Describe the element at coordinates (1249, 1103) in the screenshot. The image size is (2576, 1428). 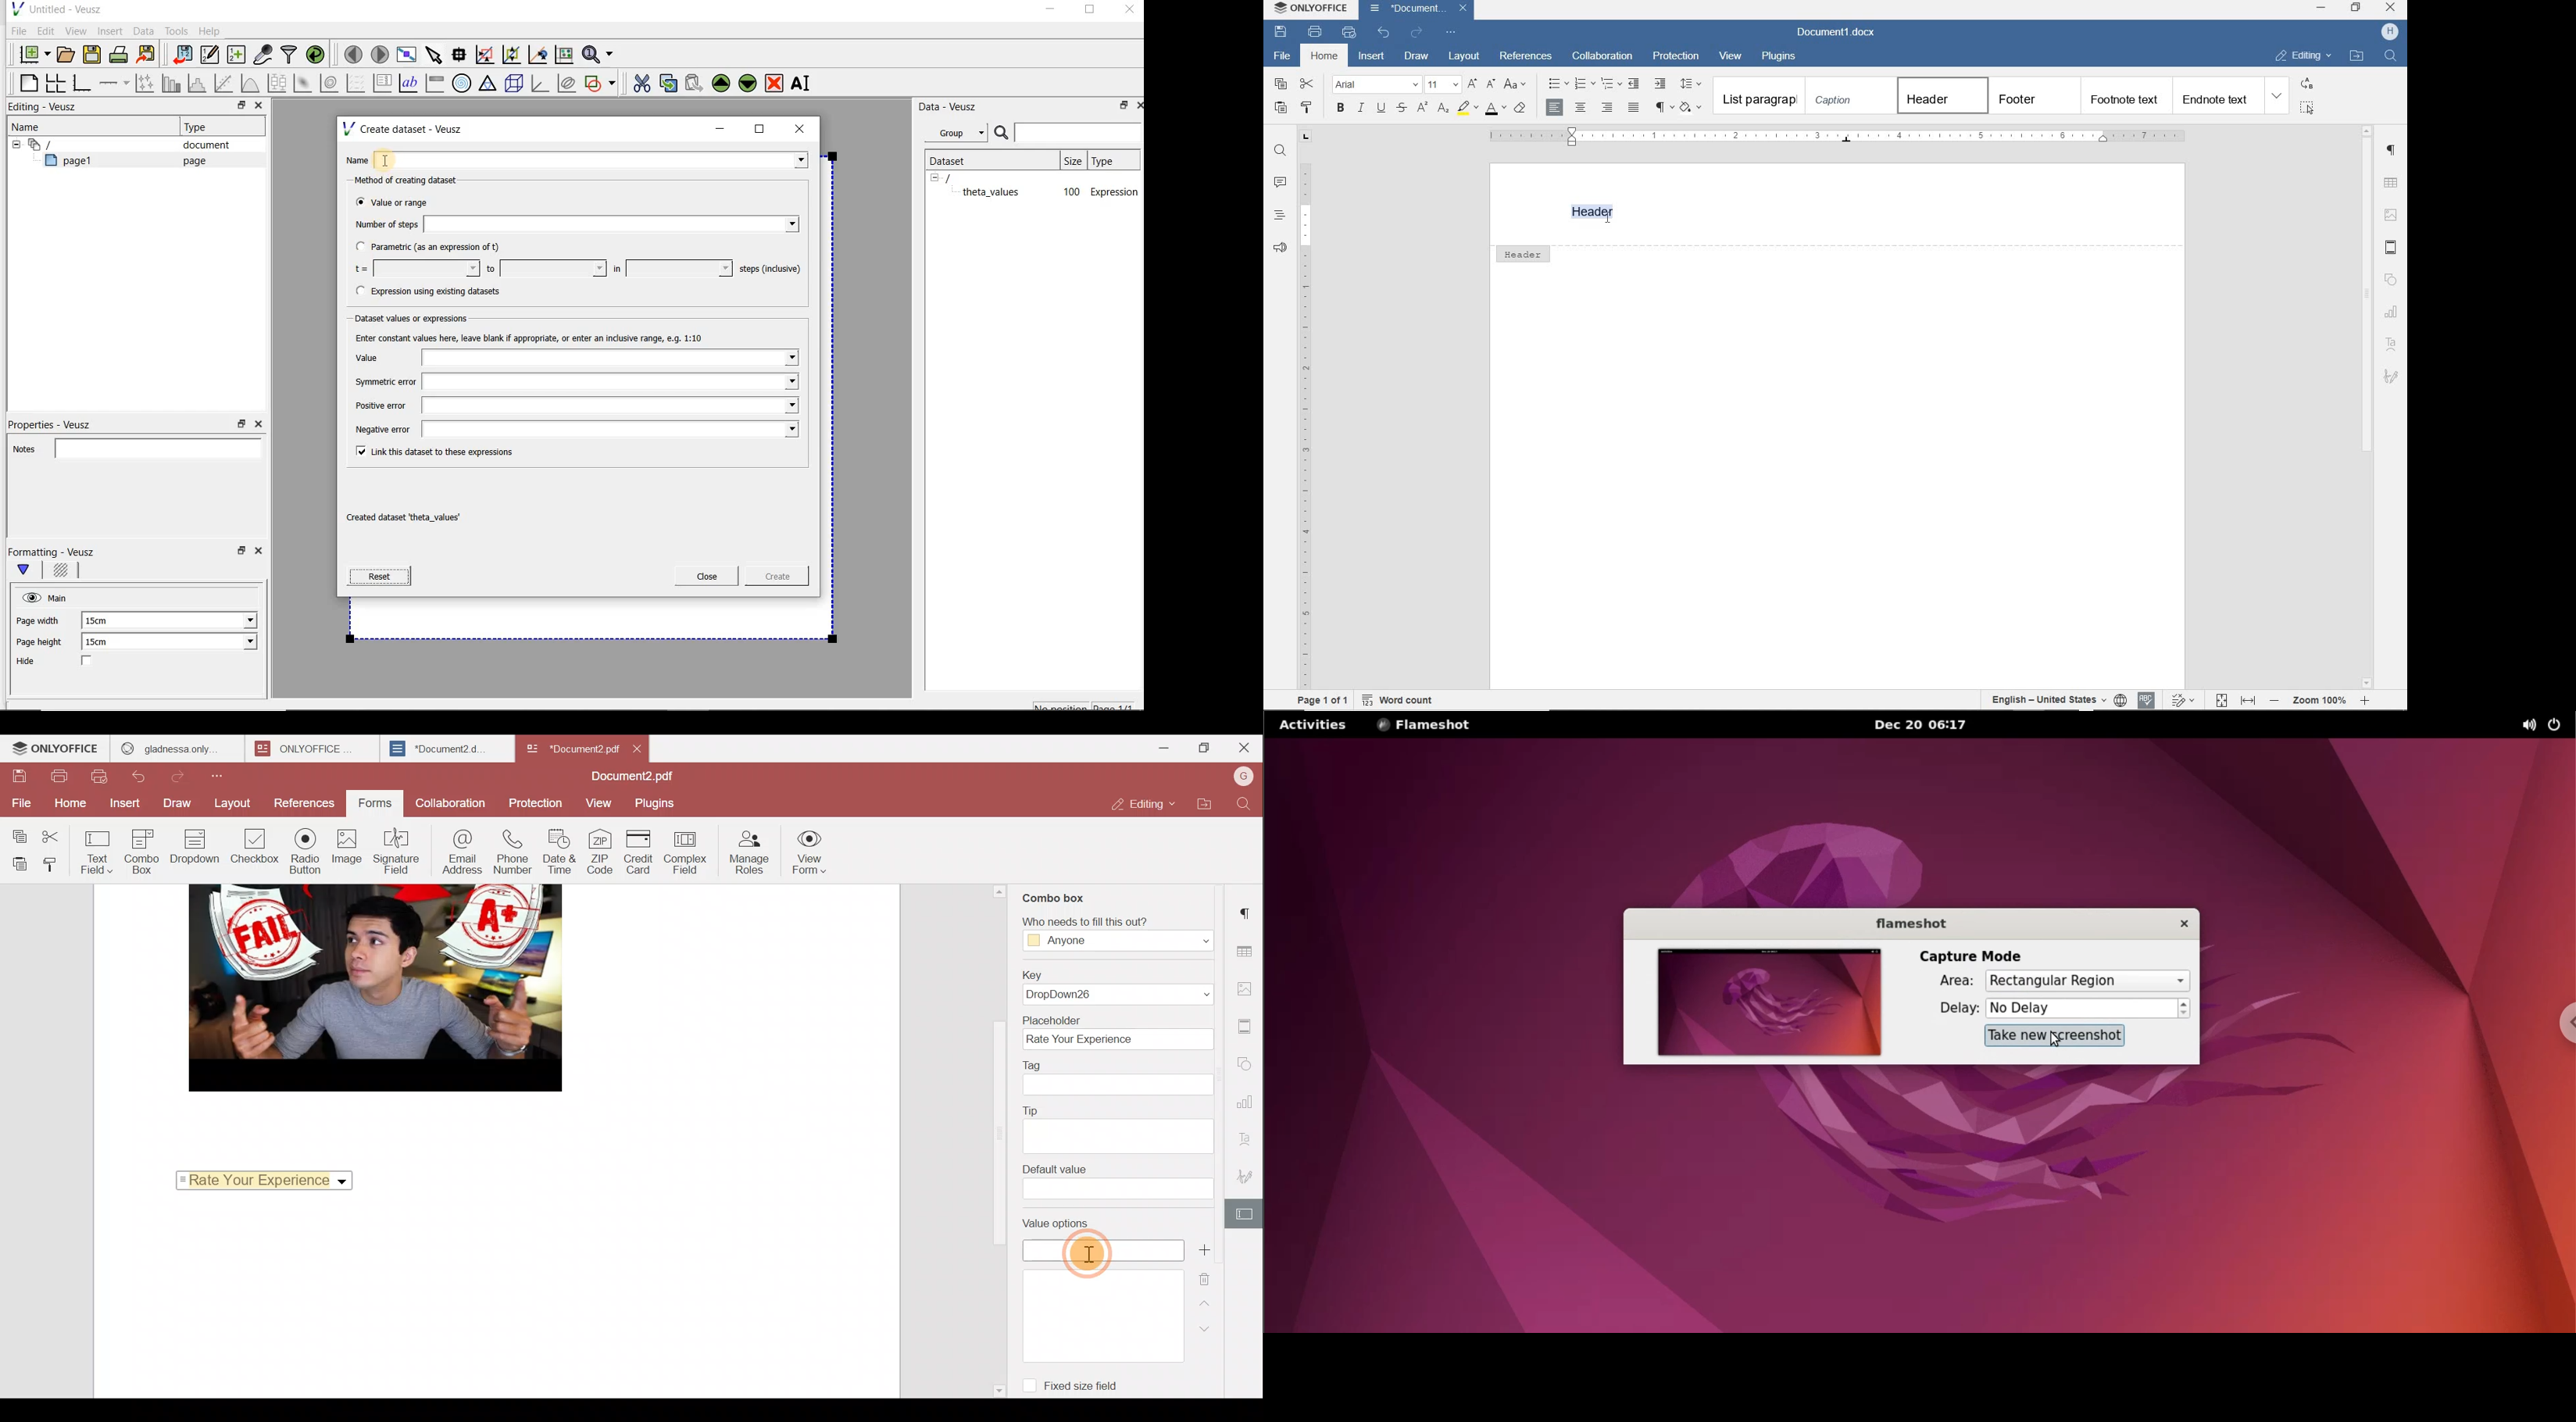
I see `Chart settings` at that location.